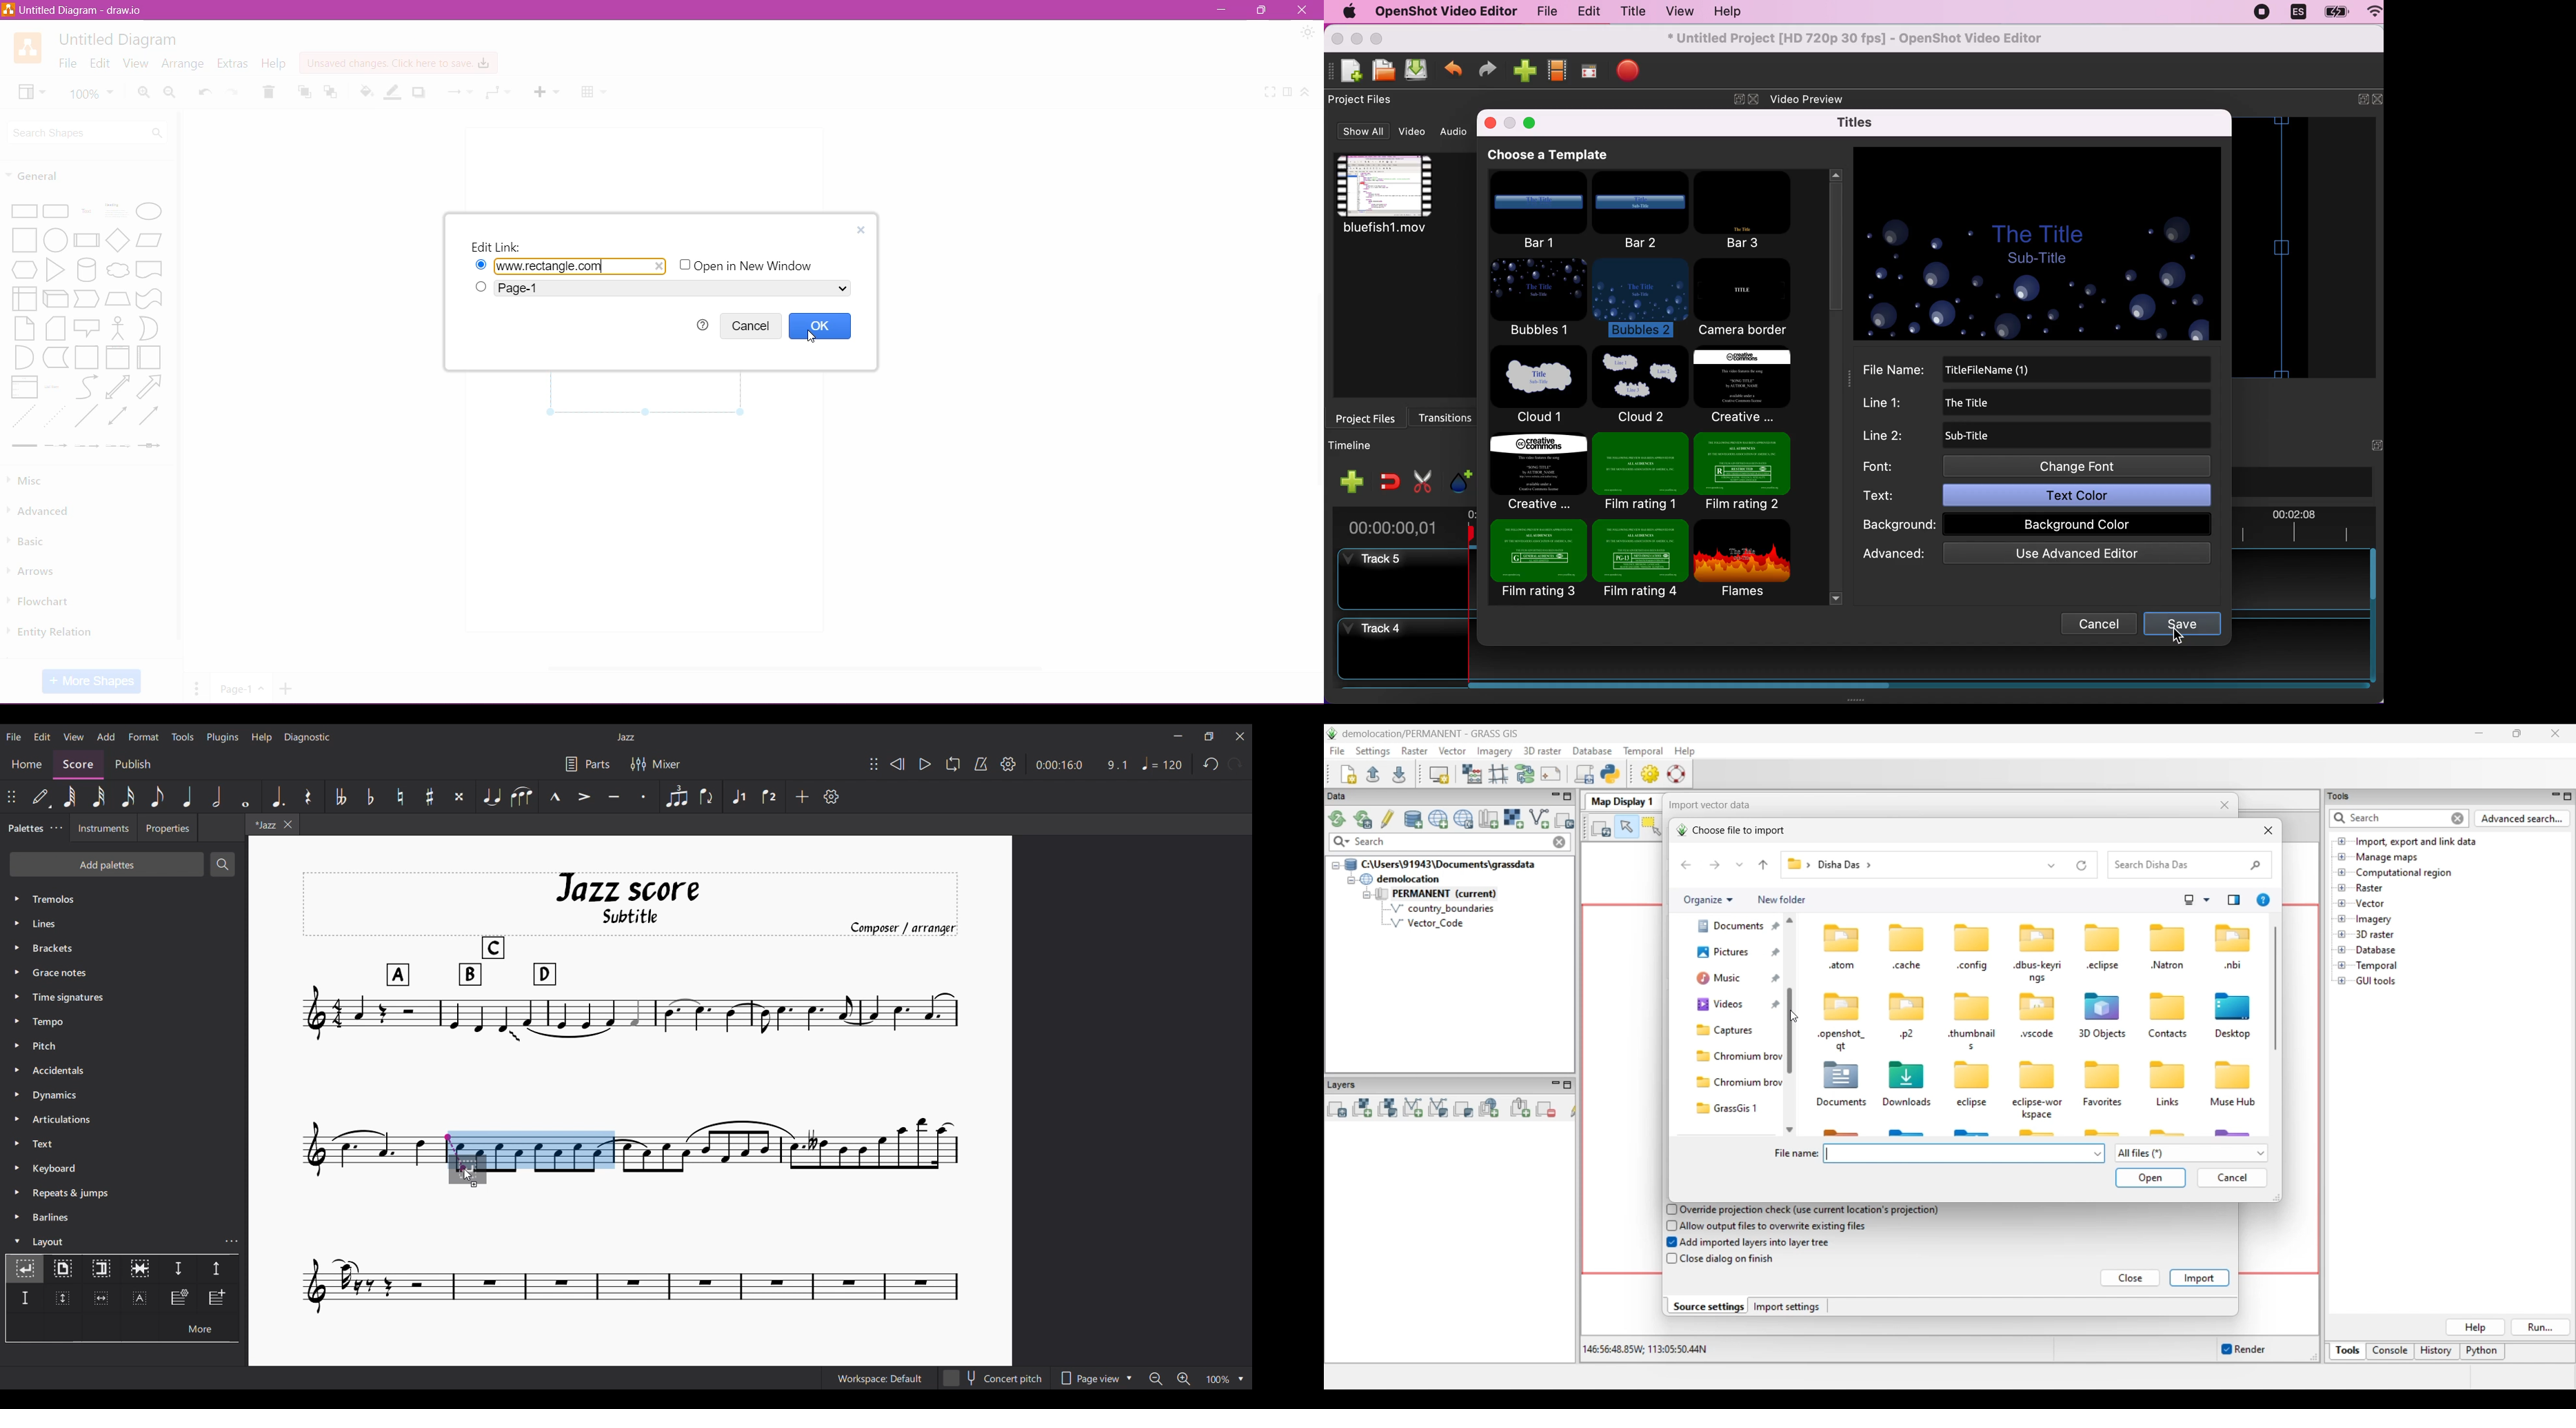 This screenshot has height=1428, width=2576. Describe the element at coordinates (626, 737) in the screenshot. I see `Jazz` at that location.